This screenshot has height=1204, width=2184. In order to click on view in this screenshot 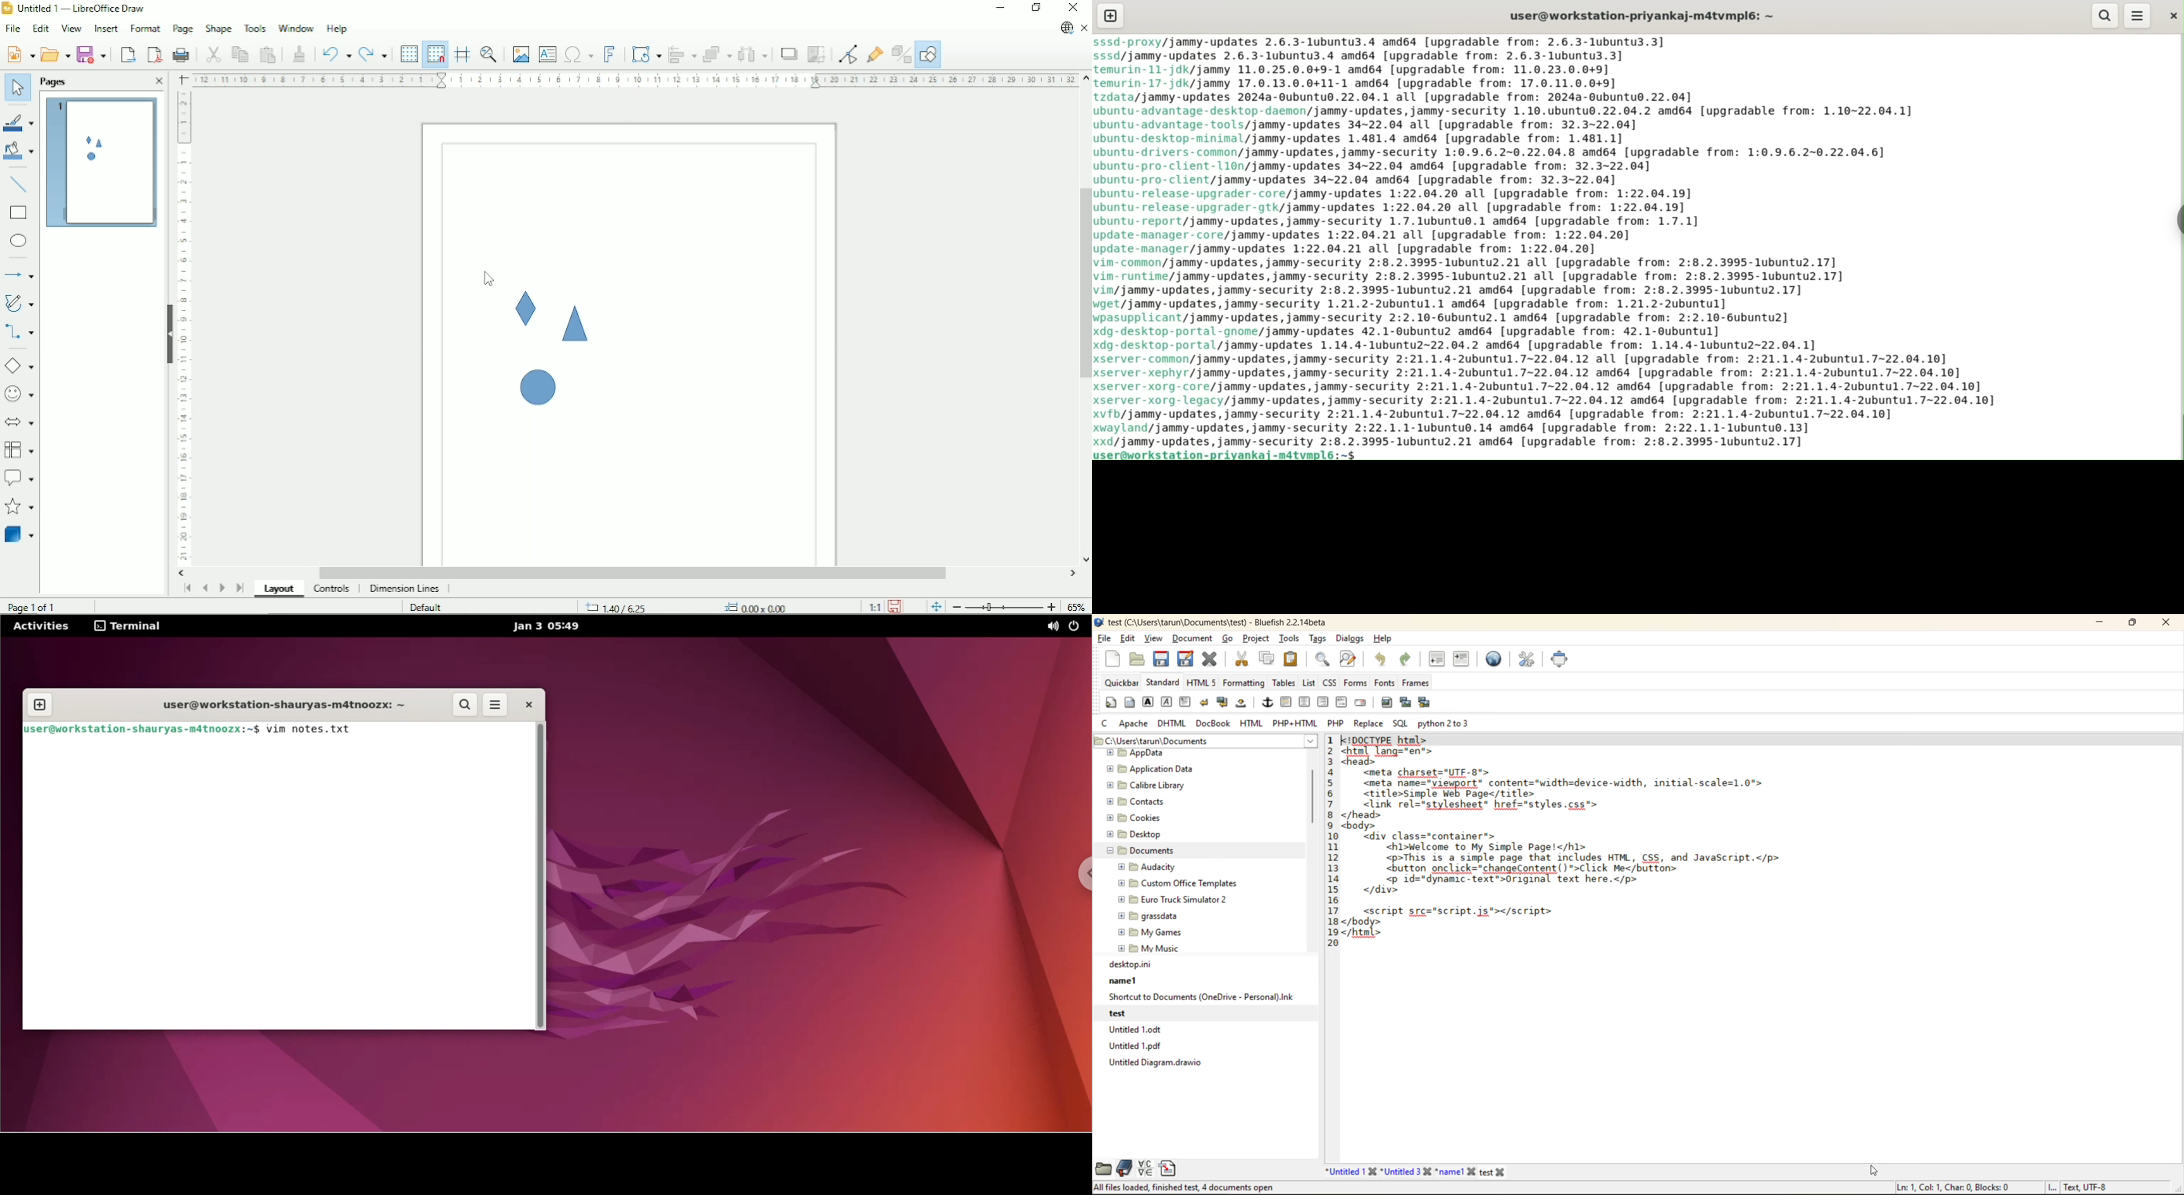, I will do `click(1154, 640)`.